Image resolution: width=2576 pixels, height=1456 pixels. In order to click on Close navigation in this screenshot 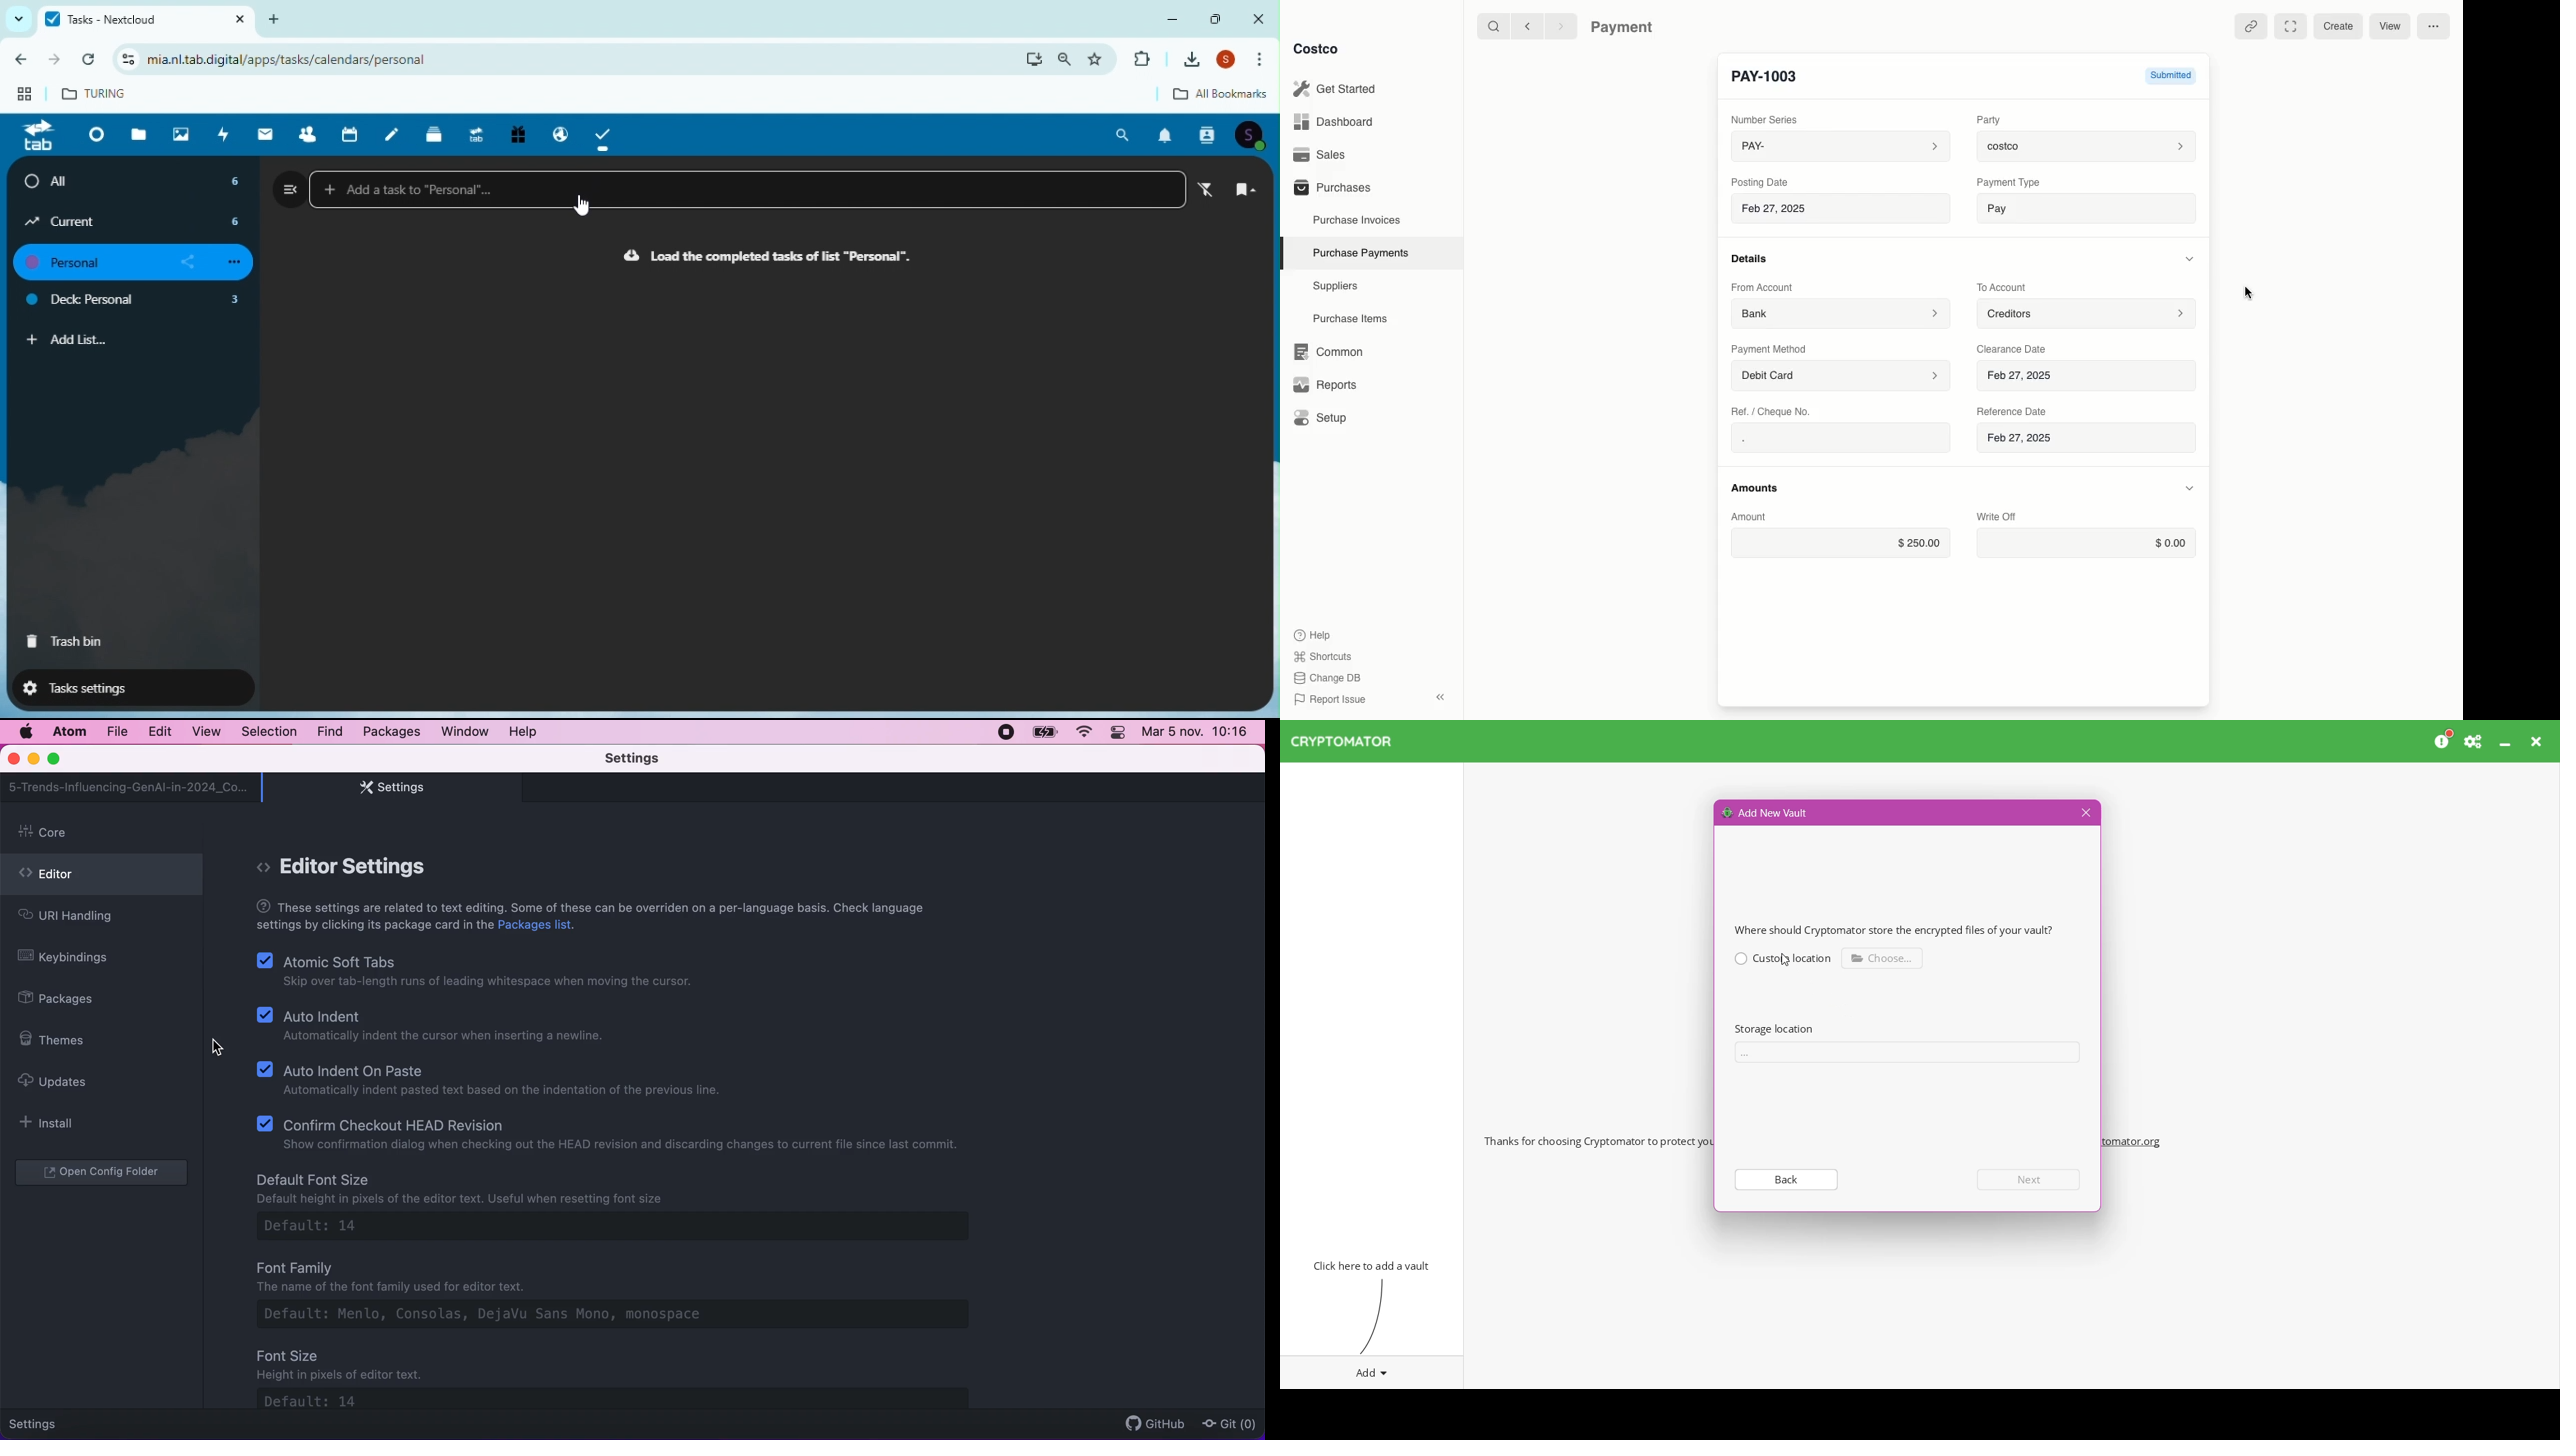, I will do `click(290, 188)`.